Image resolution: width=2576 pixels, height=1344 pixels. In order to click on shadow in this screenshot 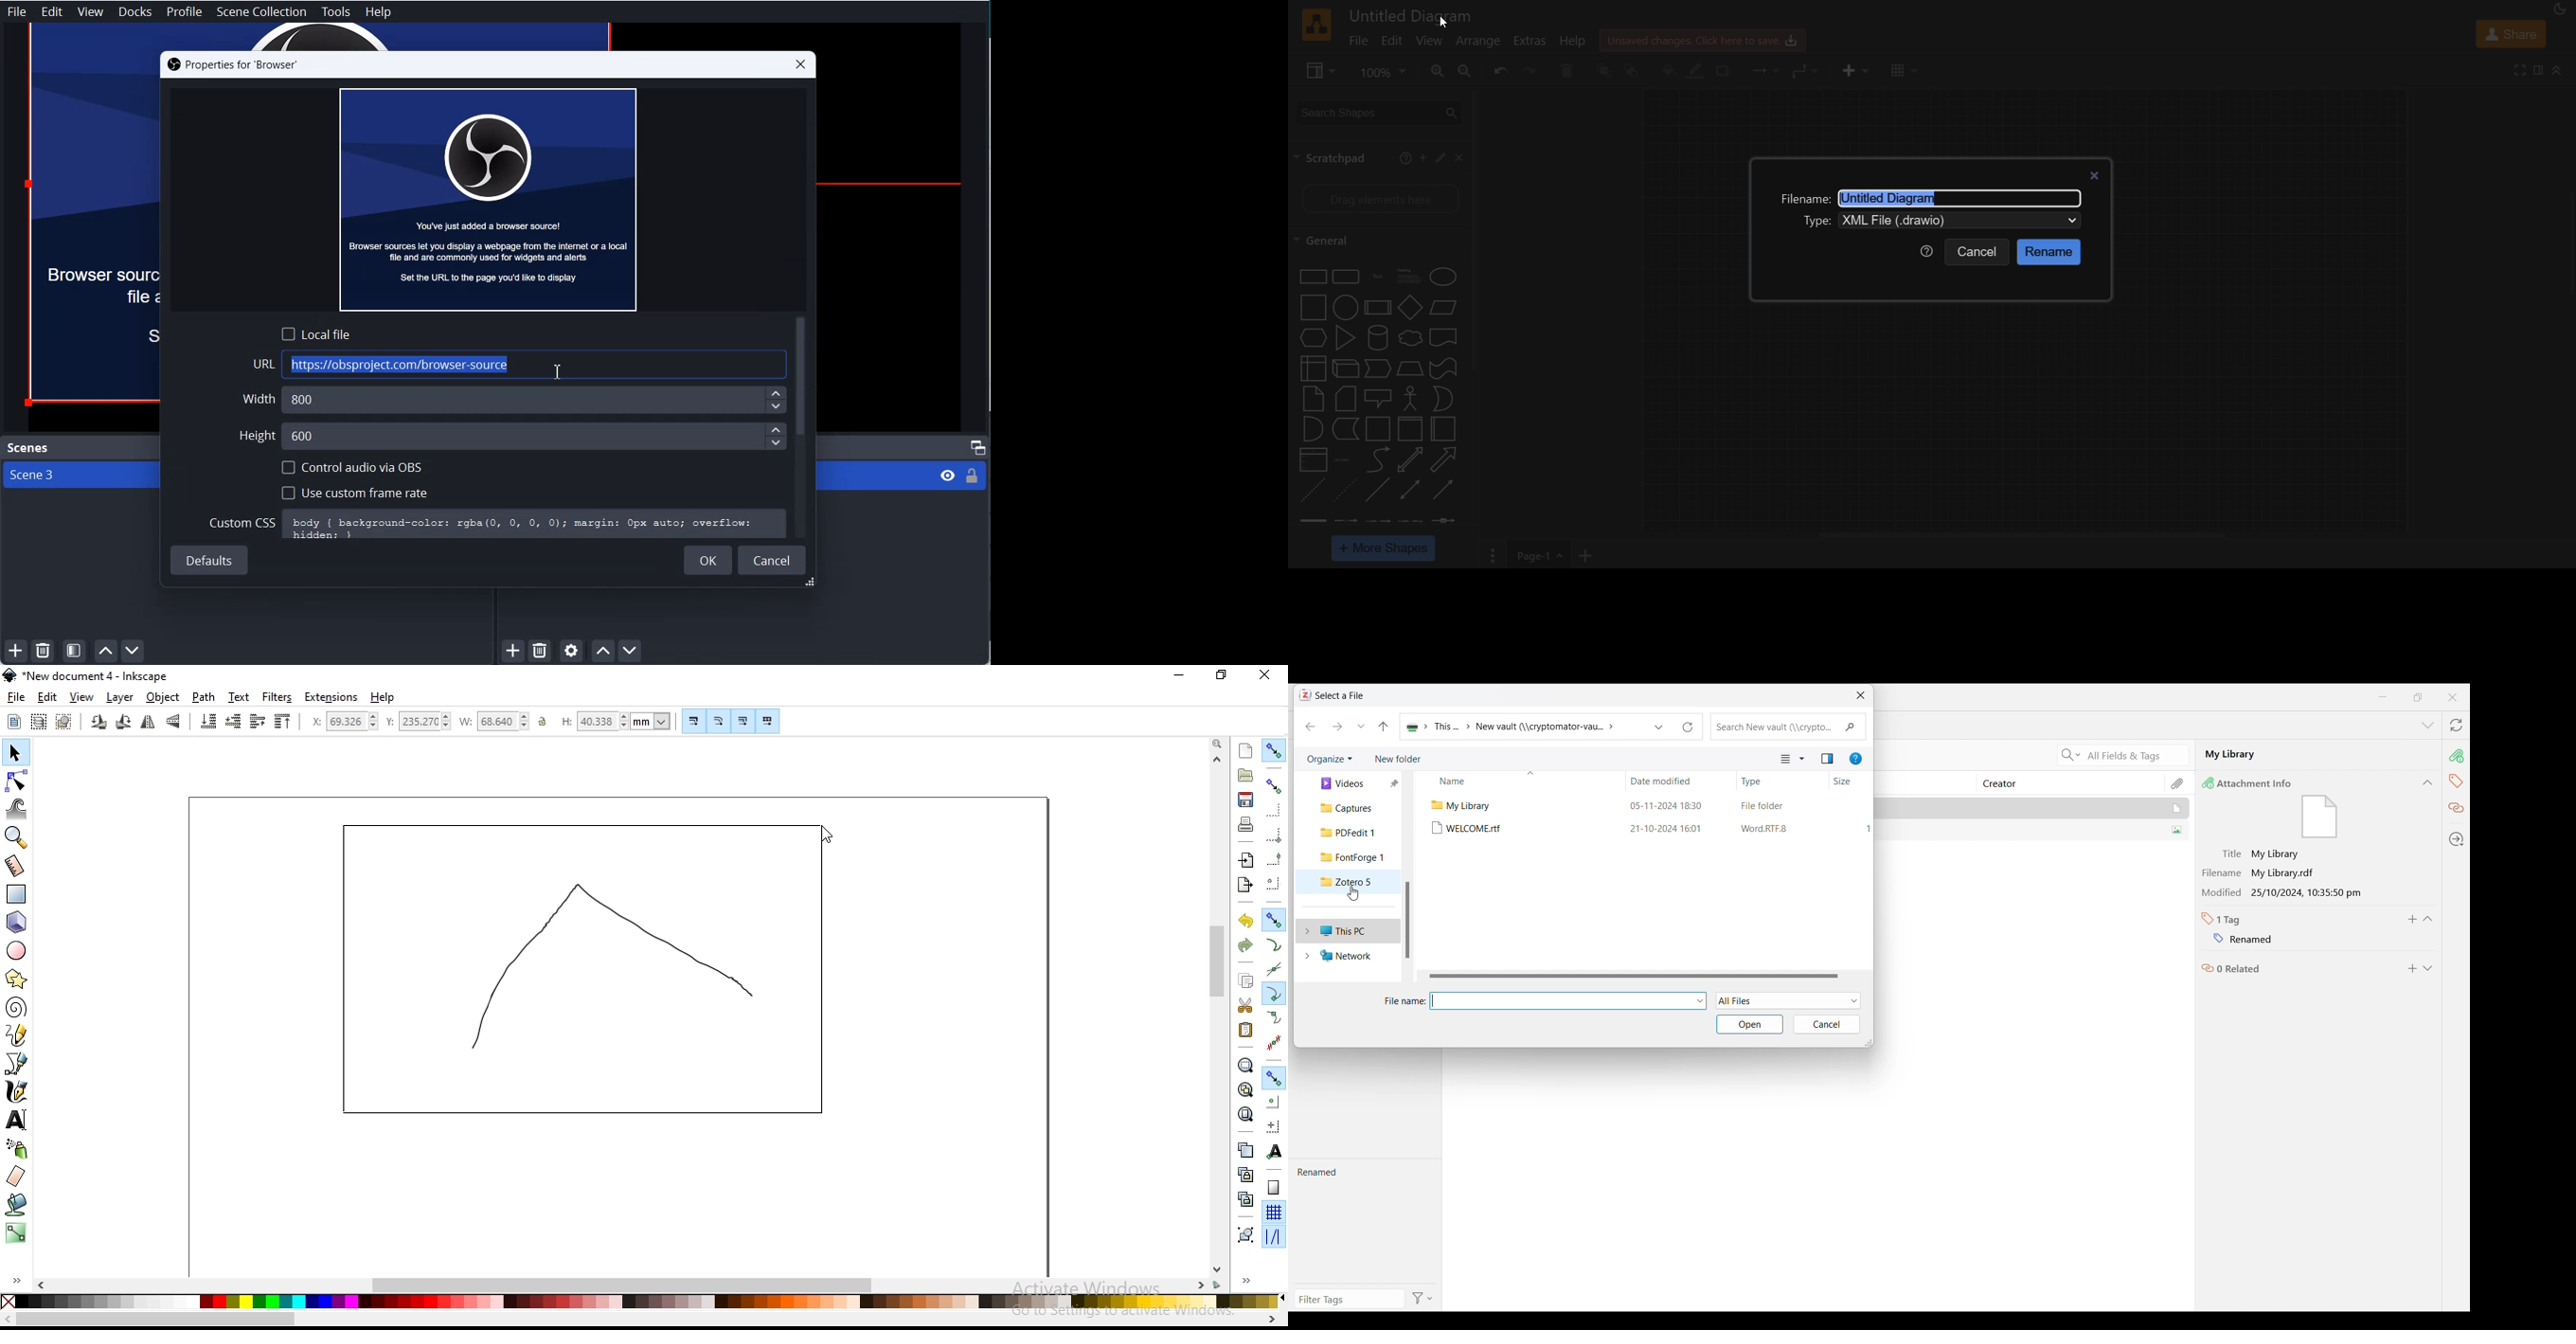, I will do `click(1727, 71)`.